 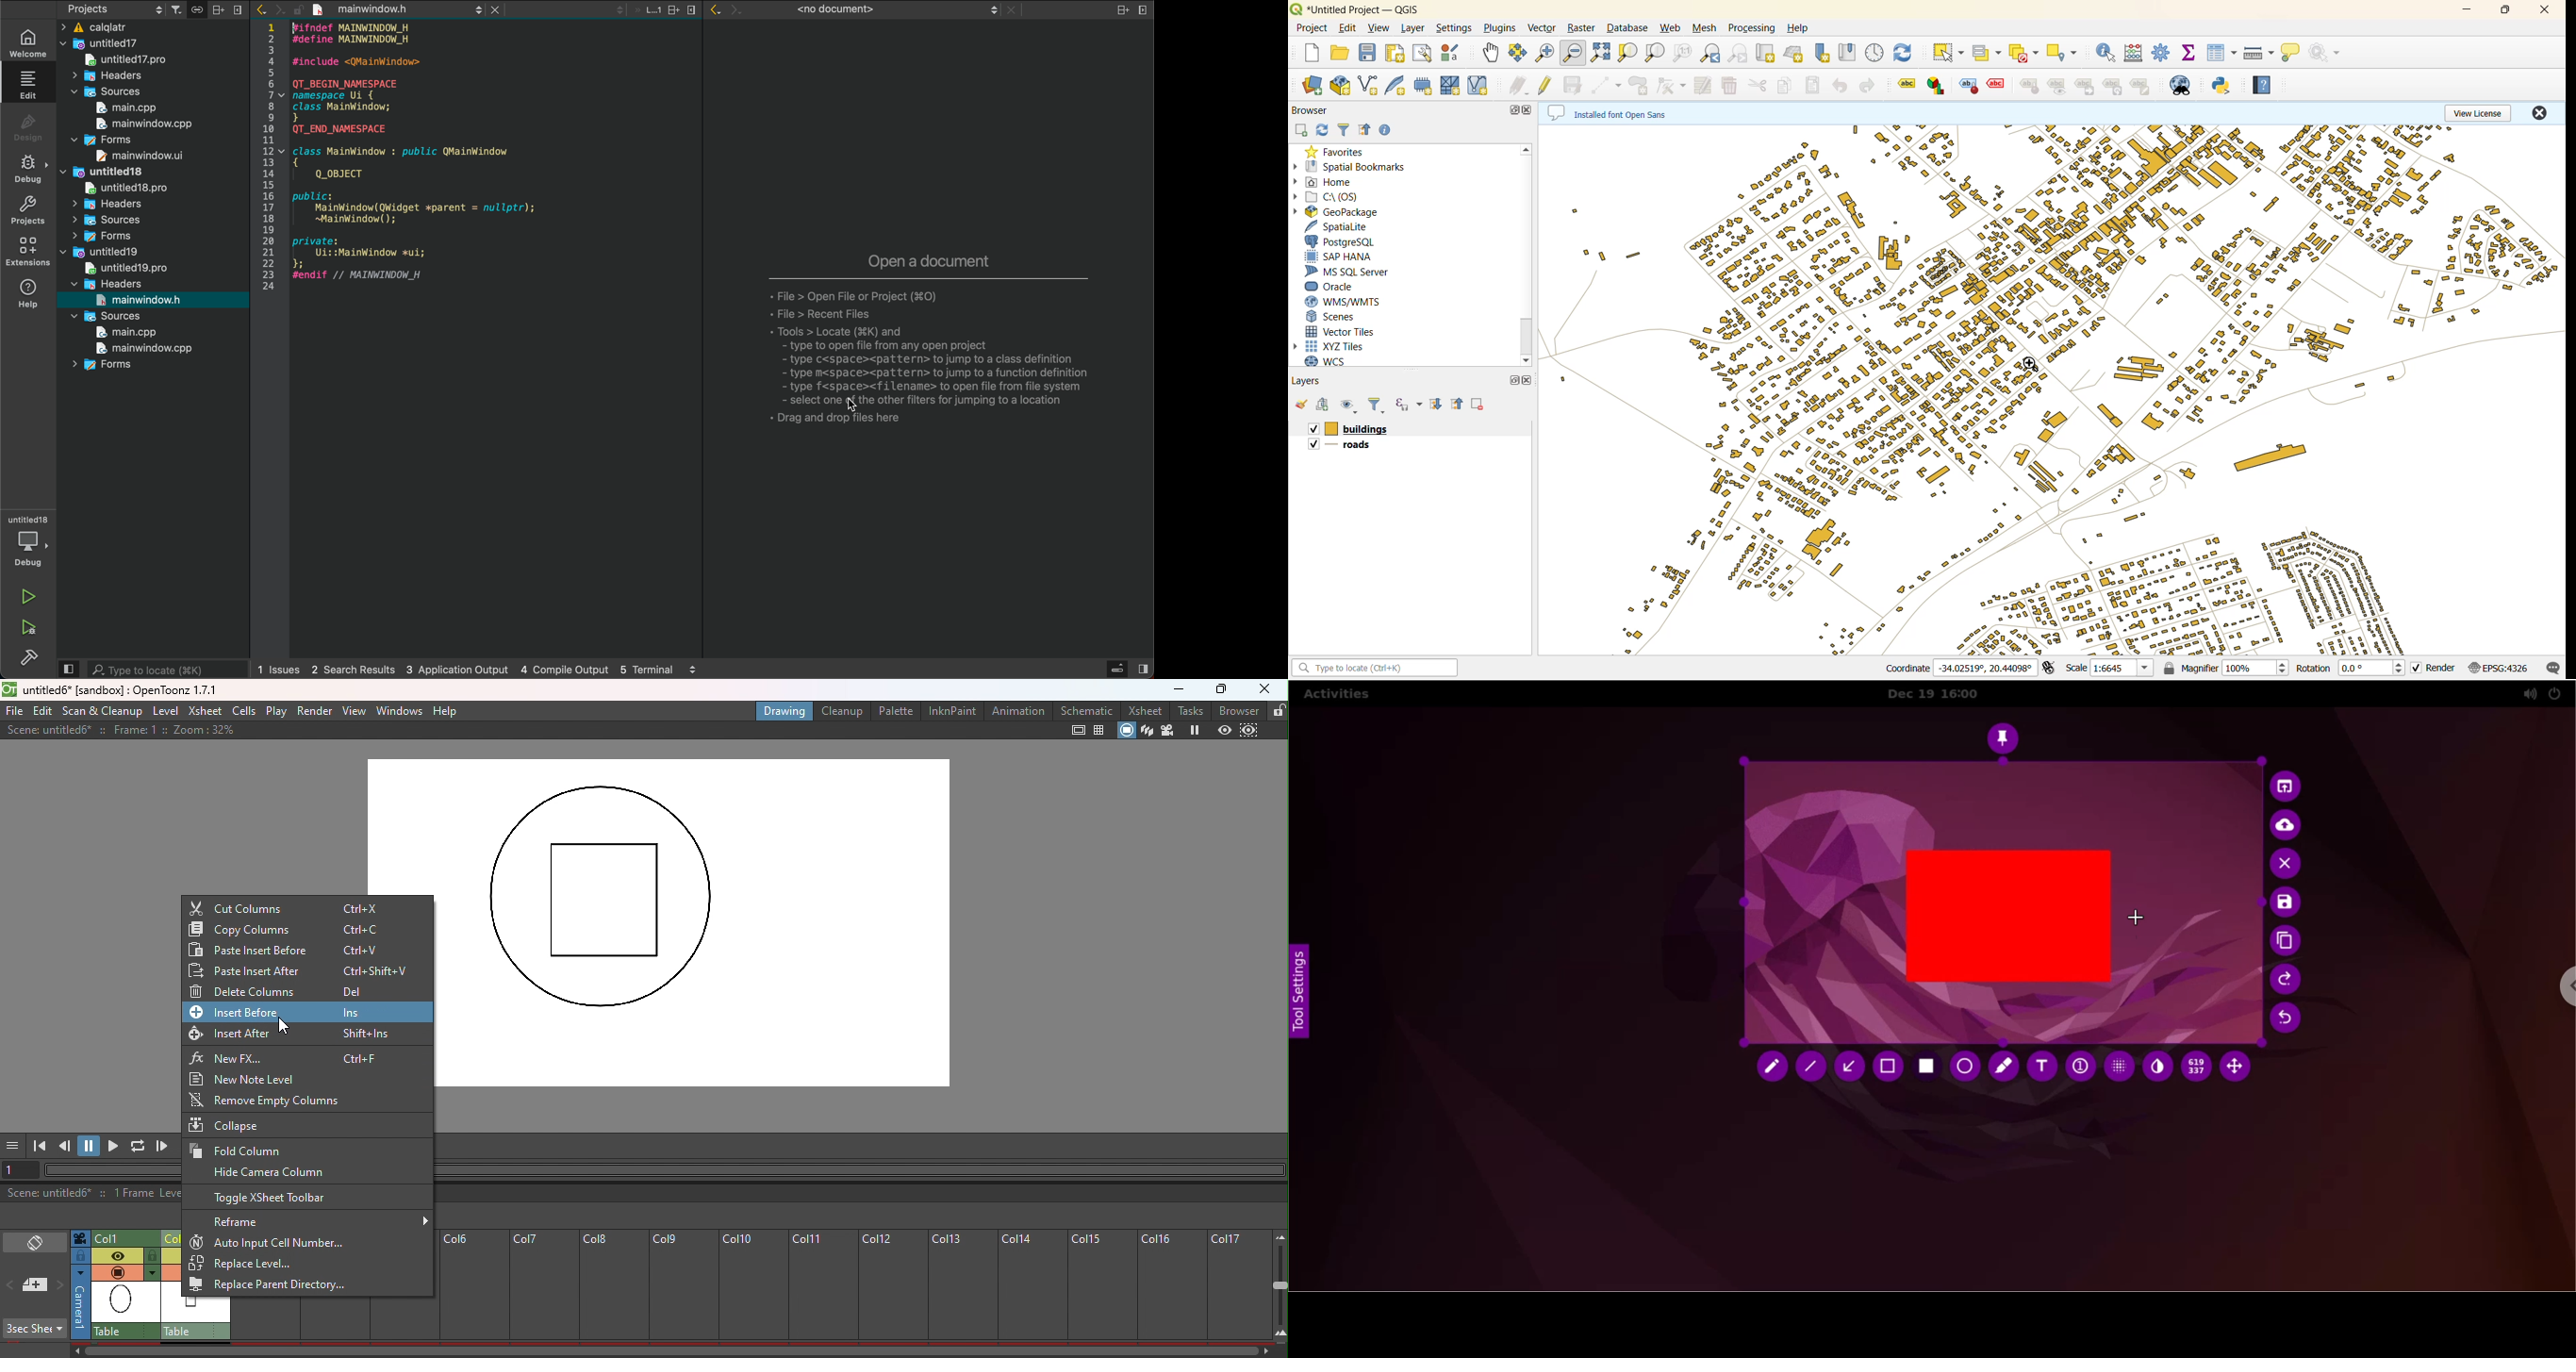 What do you see at coordinates (2105, 53) in the screenshot?
I see `identify features` at bounding box center [2105, 53].